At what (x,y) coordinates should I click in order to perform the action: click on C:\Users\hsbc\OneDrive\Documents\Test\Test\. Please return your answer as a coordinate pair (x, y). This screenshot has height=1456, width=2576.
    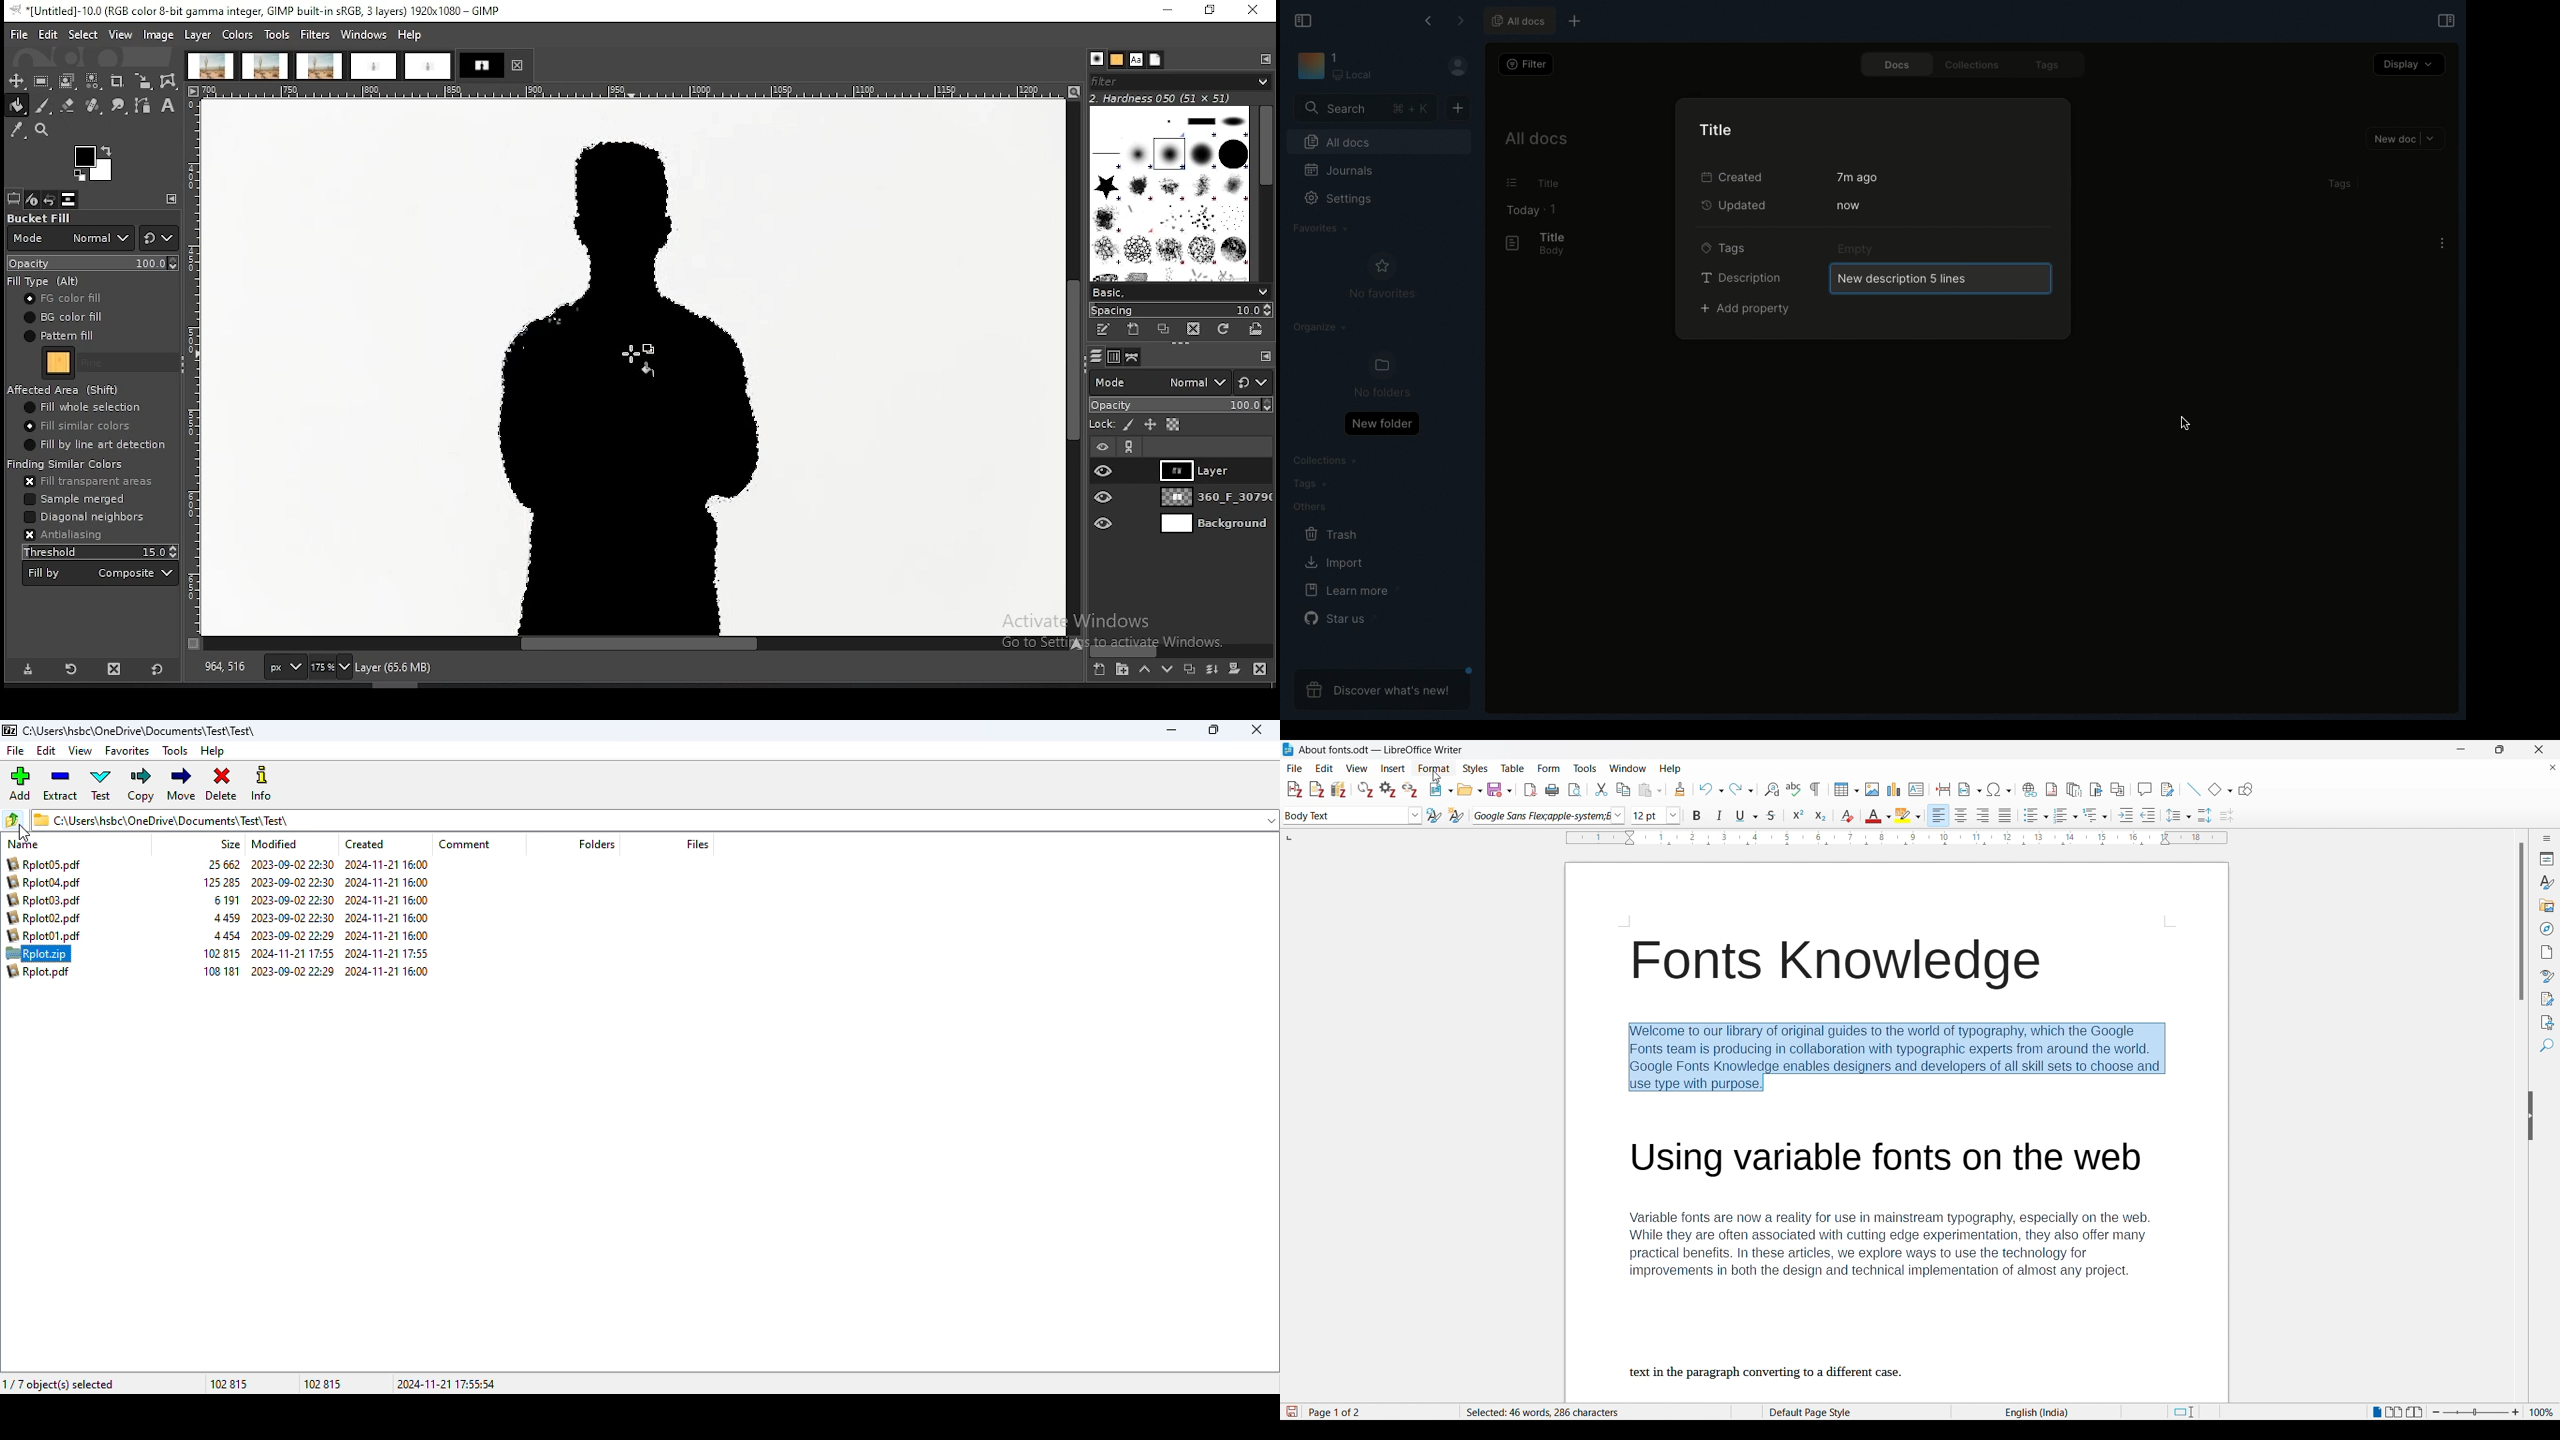
    Looking at the image, I should click on (140, 730).